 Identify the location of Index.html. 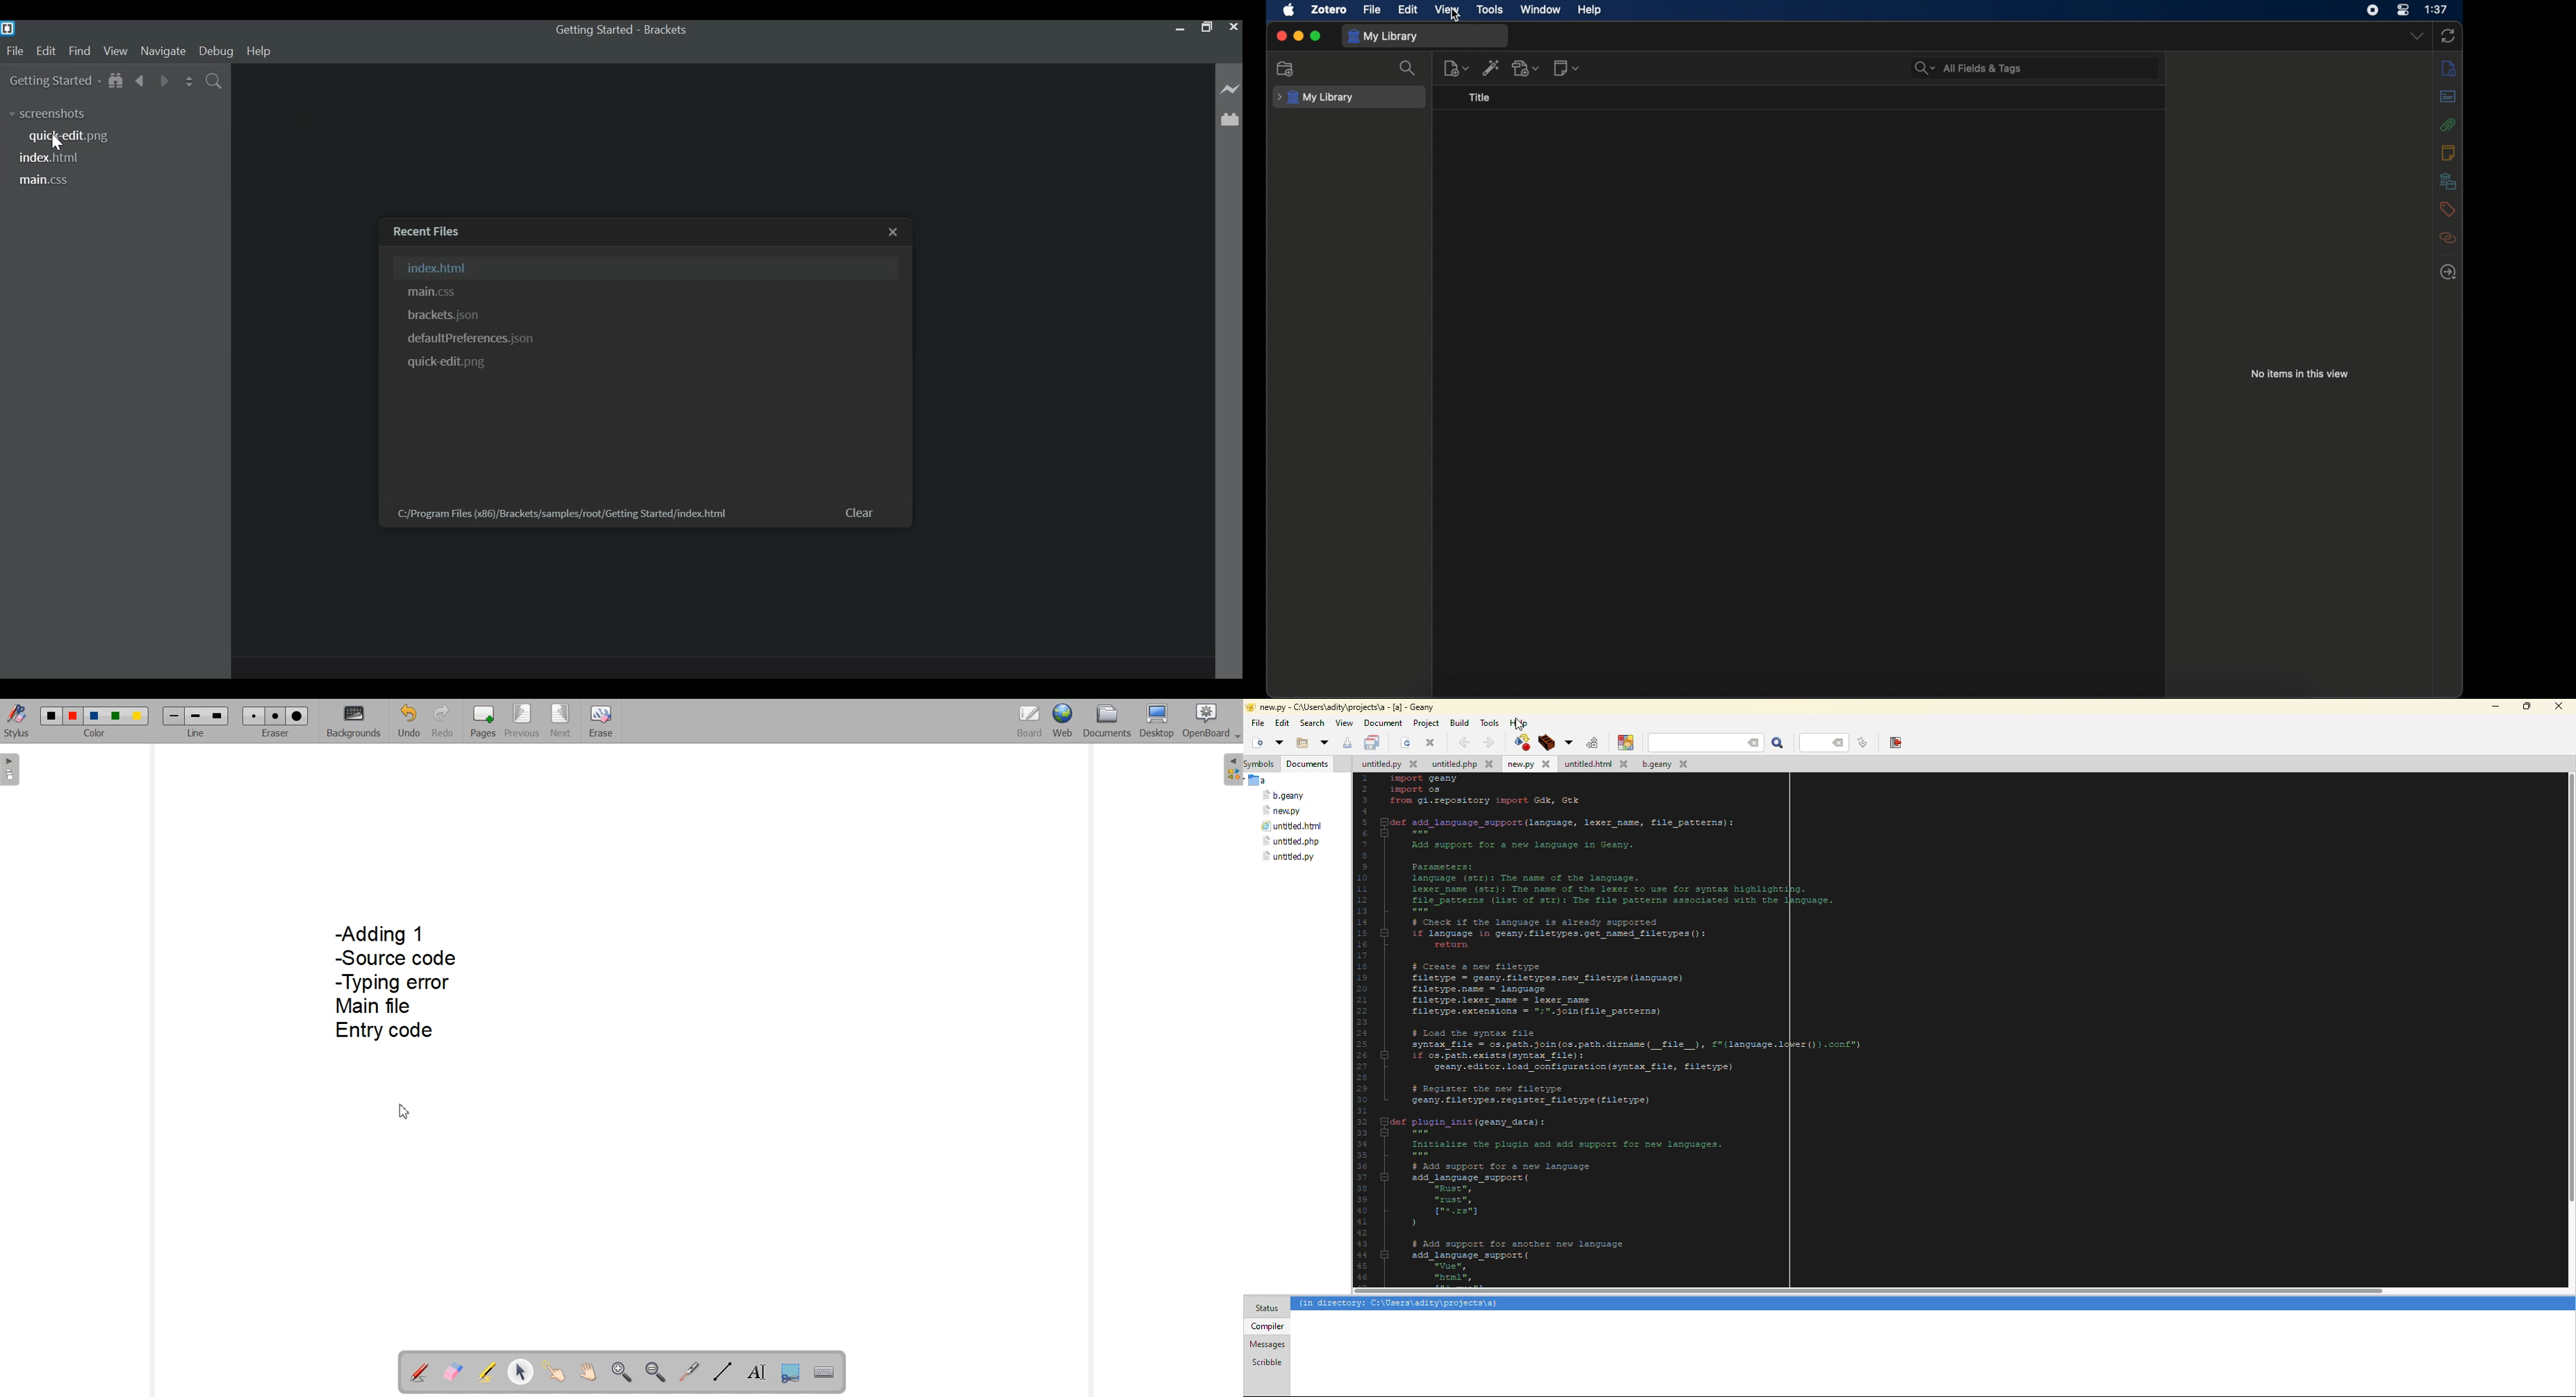
(647, 267).